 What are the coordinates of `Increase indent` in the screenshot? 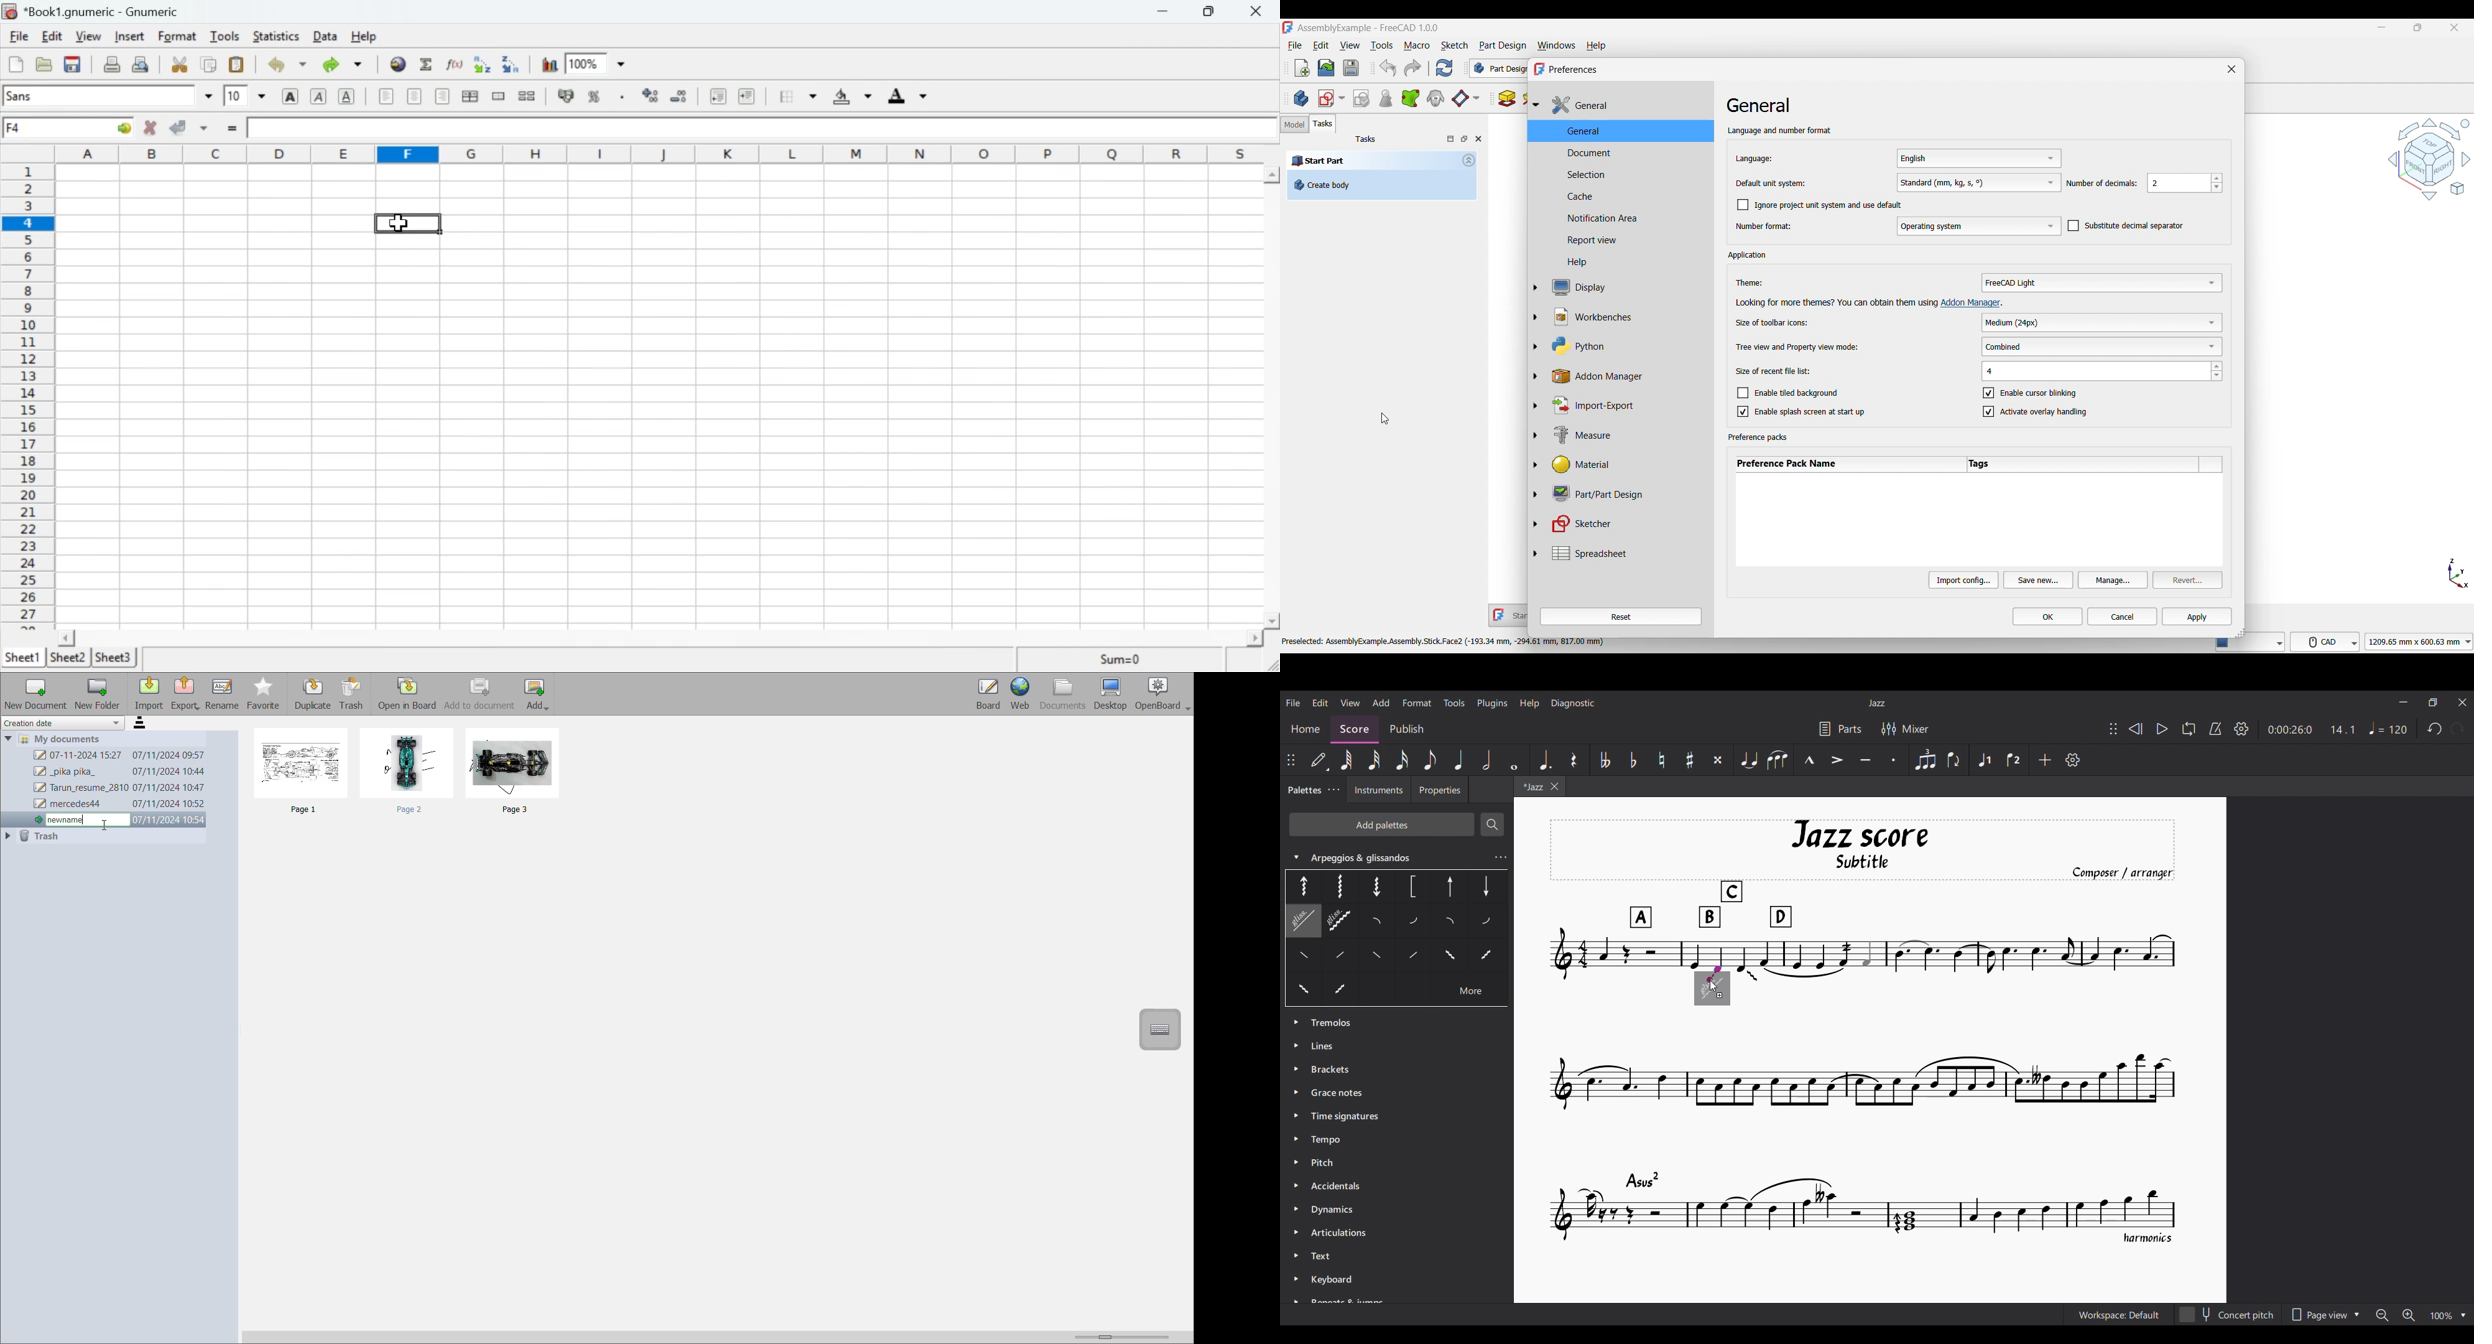 It's located at (746, 94).